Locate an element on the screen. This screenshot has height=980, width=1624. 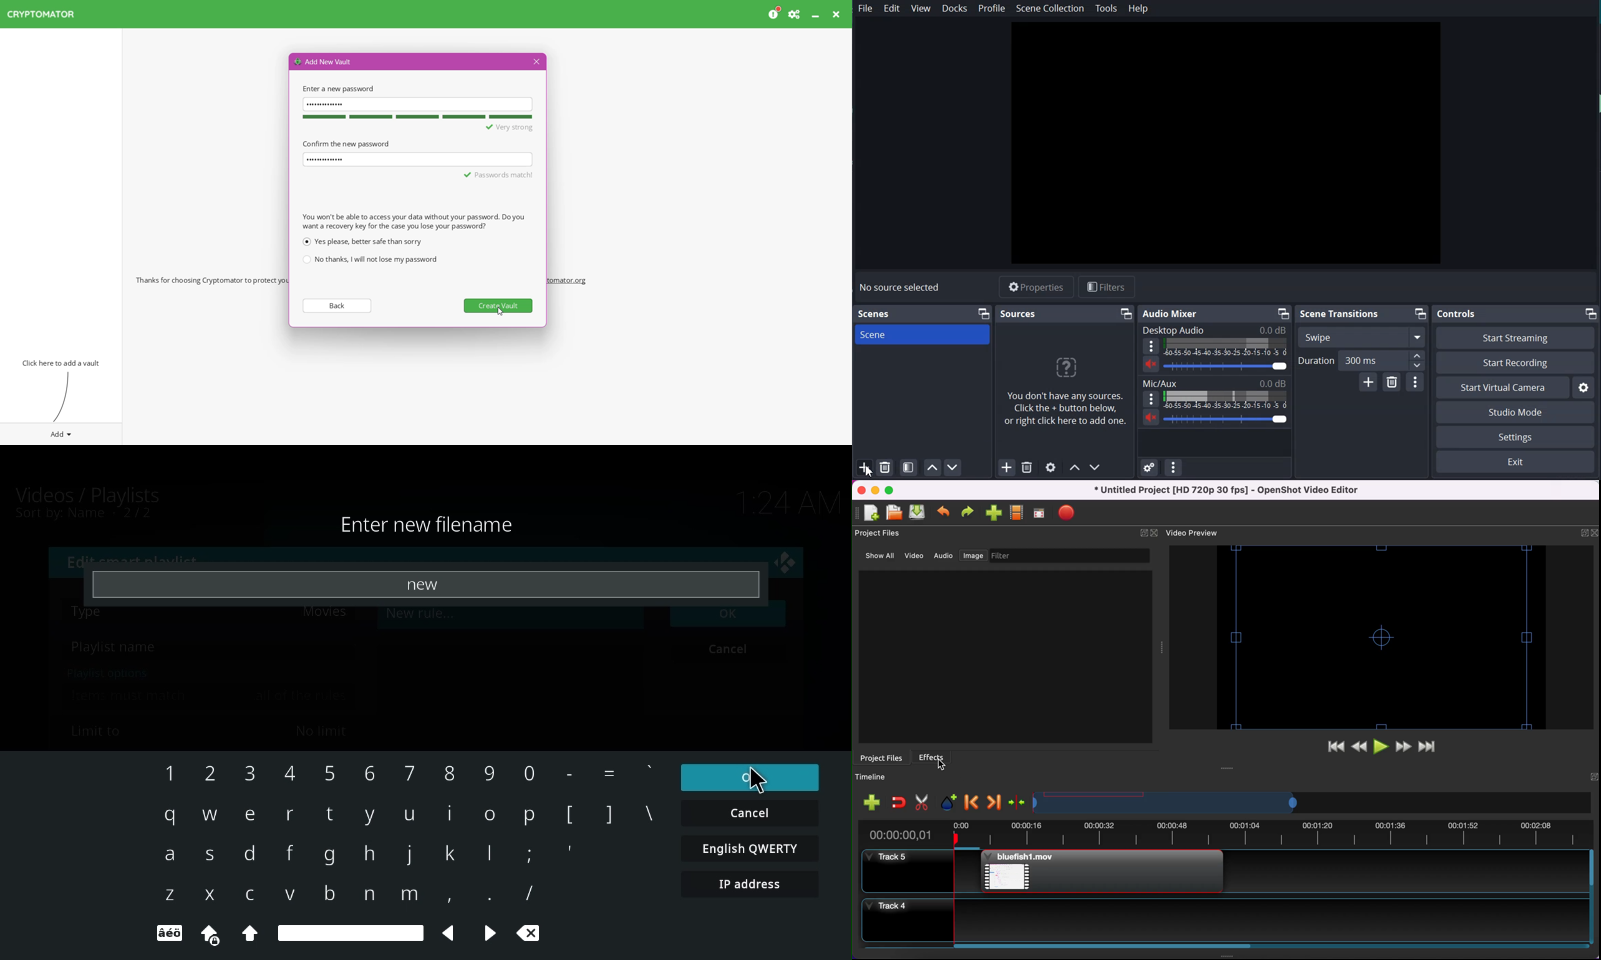
Advance Audio Properties is located at coordinates (1150, 466).